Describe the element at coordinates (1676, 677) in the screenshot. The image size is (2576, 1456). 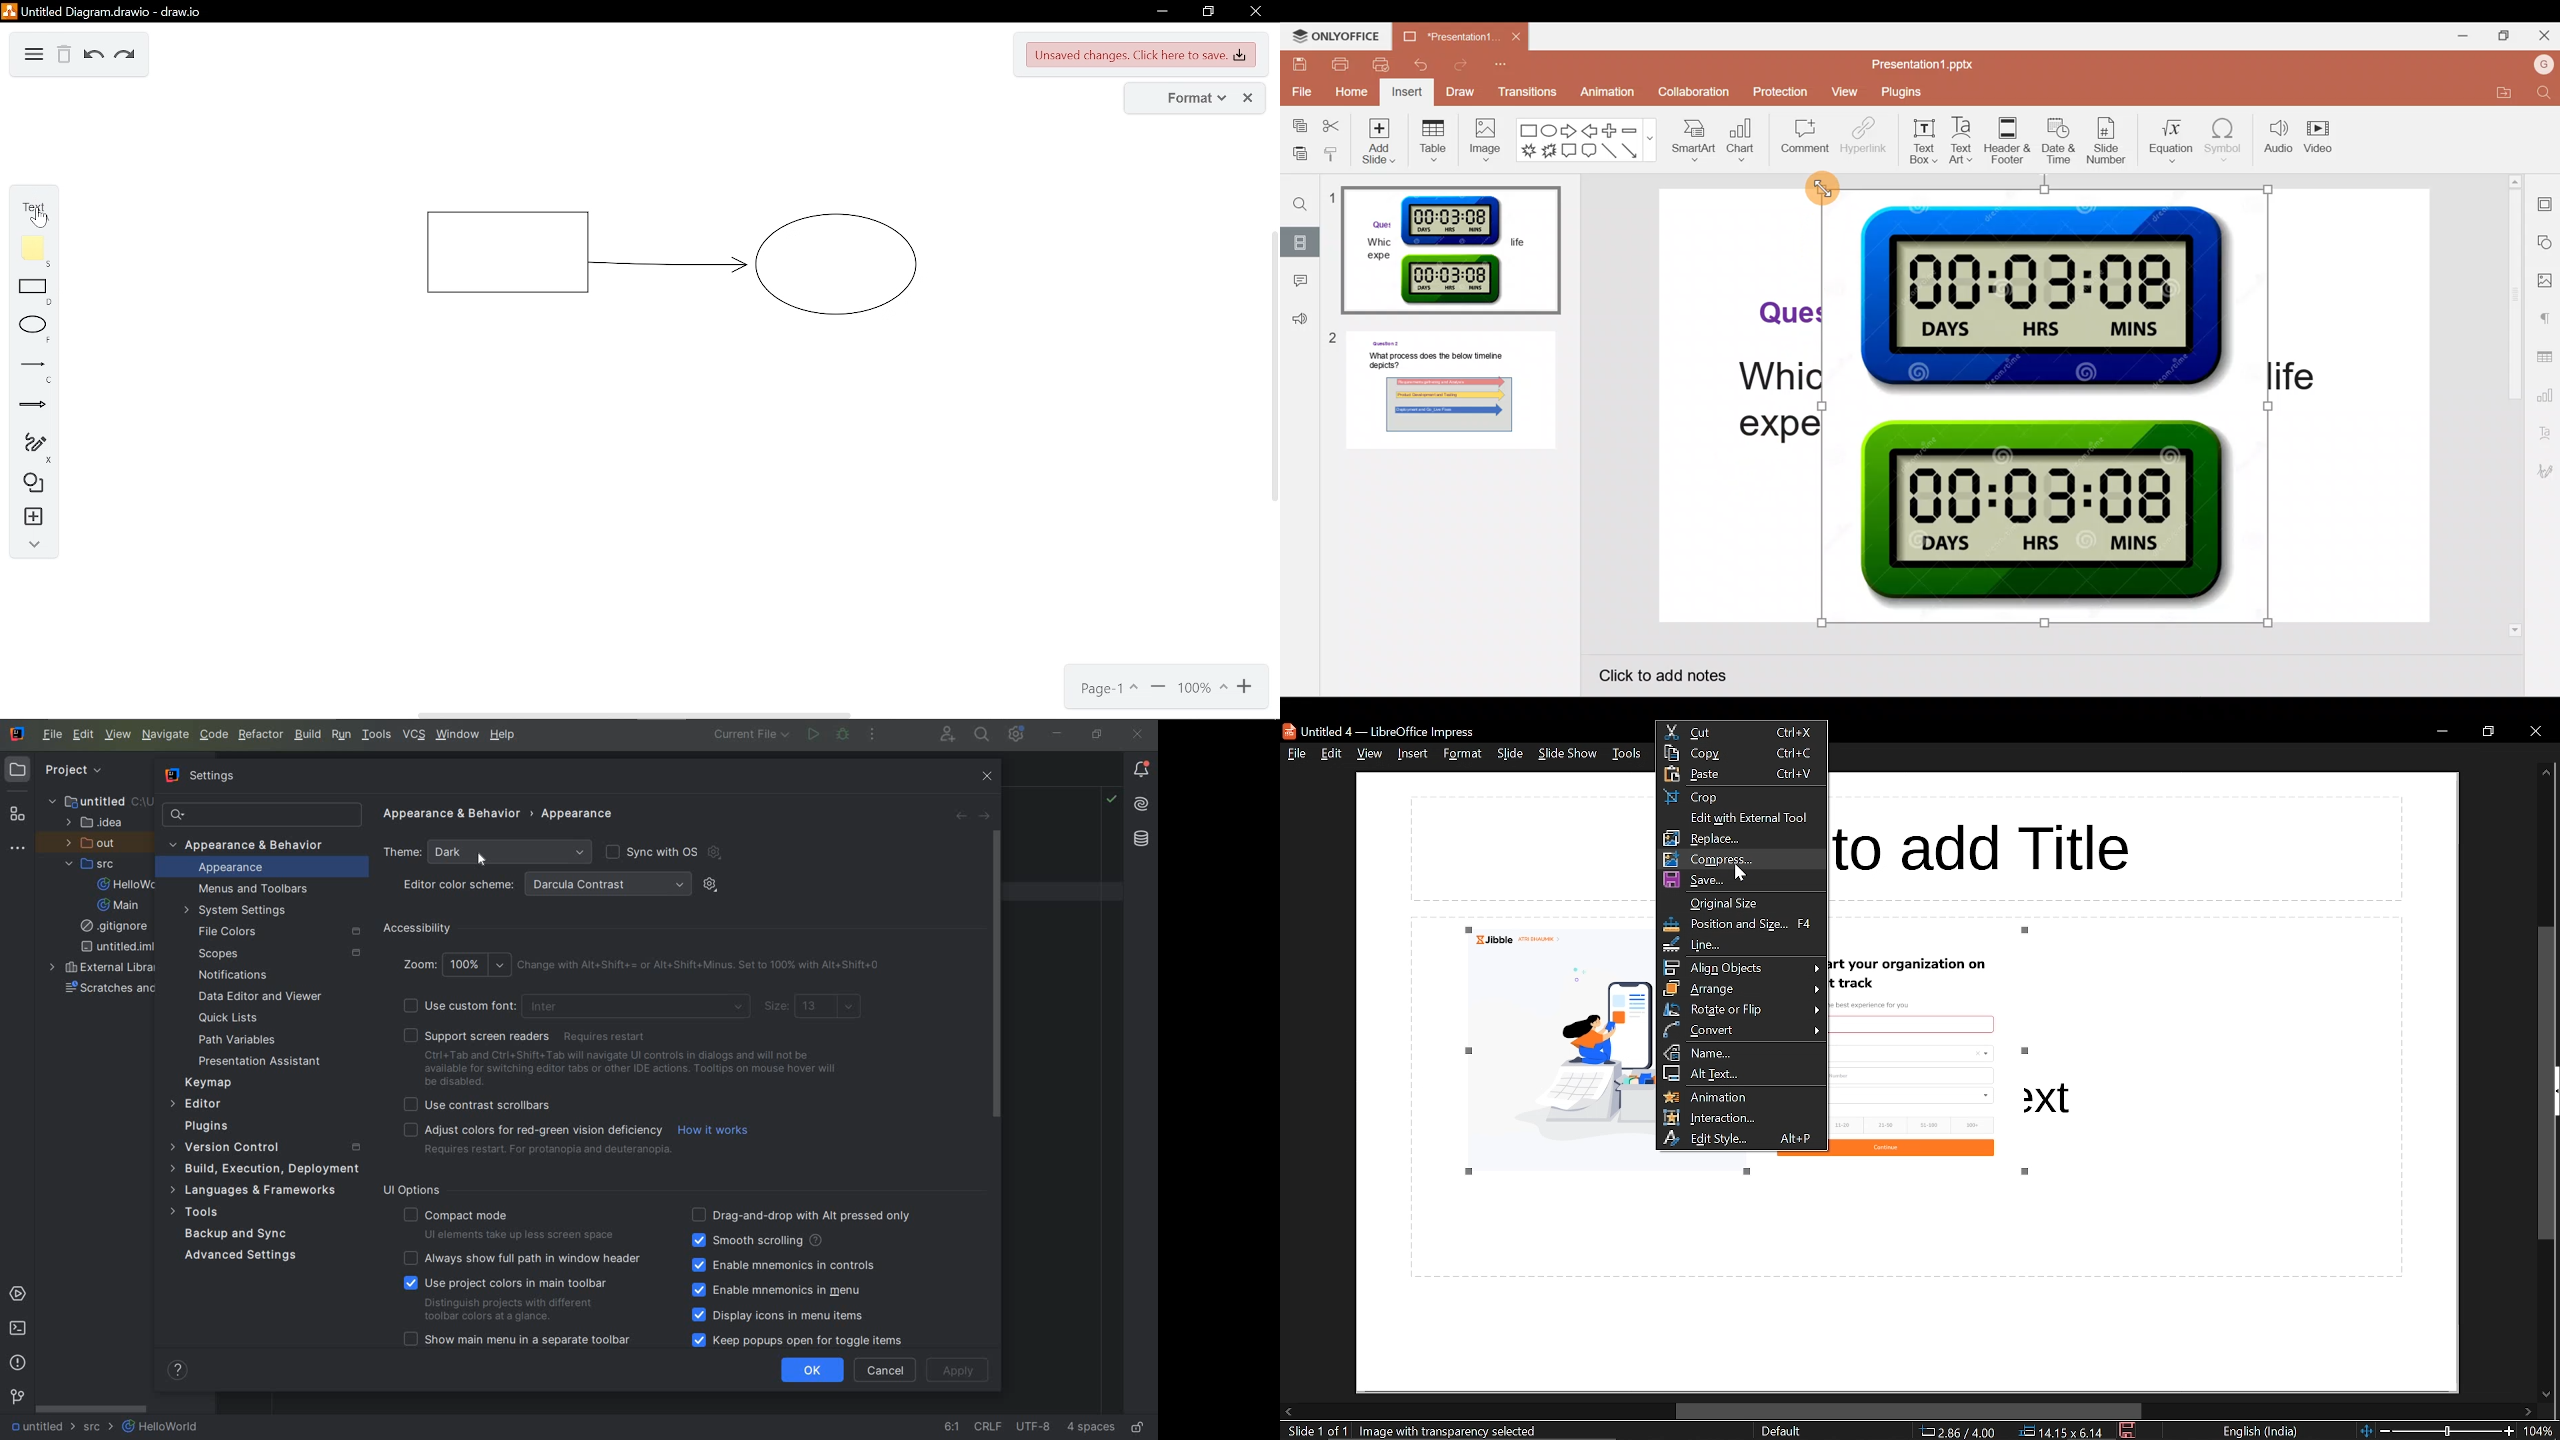
I see `Click to add notes` at that location.